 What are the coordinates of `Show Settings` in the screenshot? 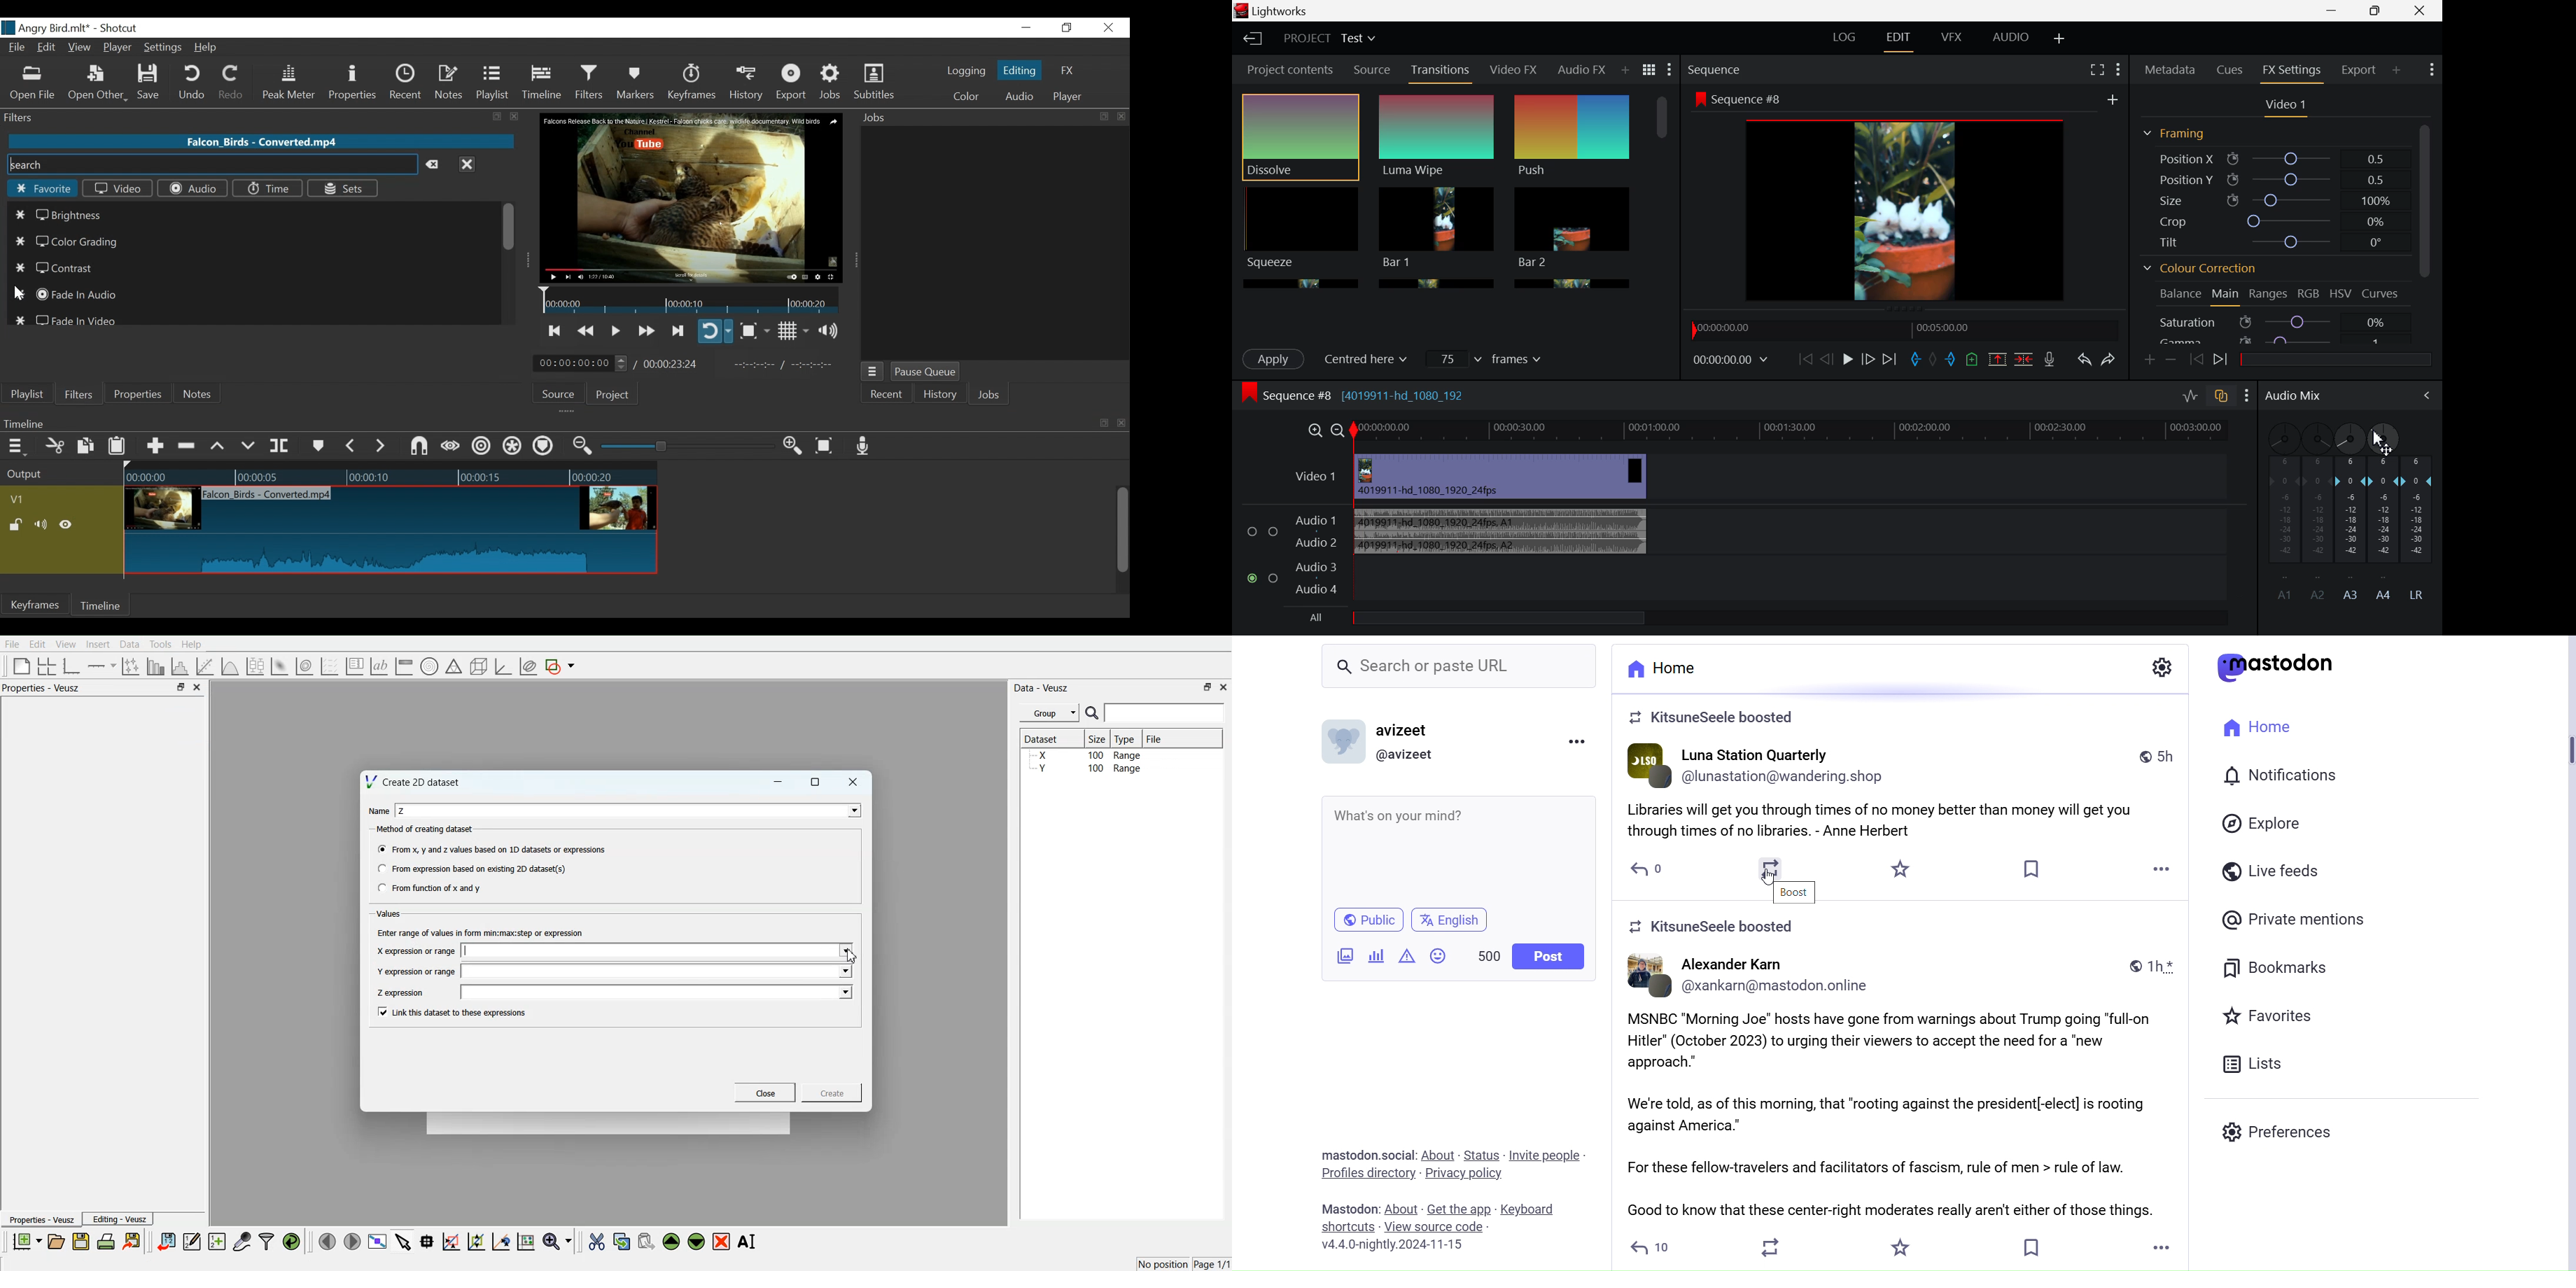 It's located at (1670, 69).